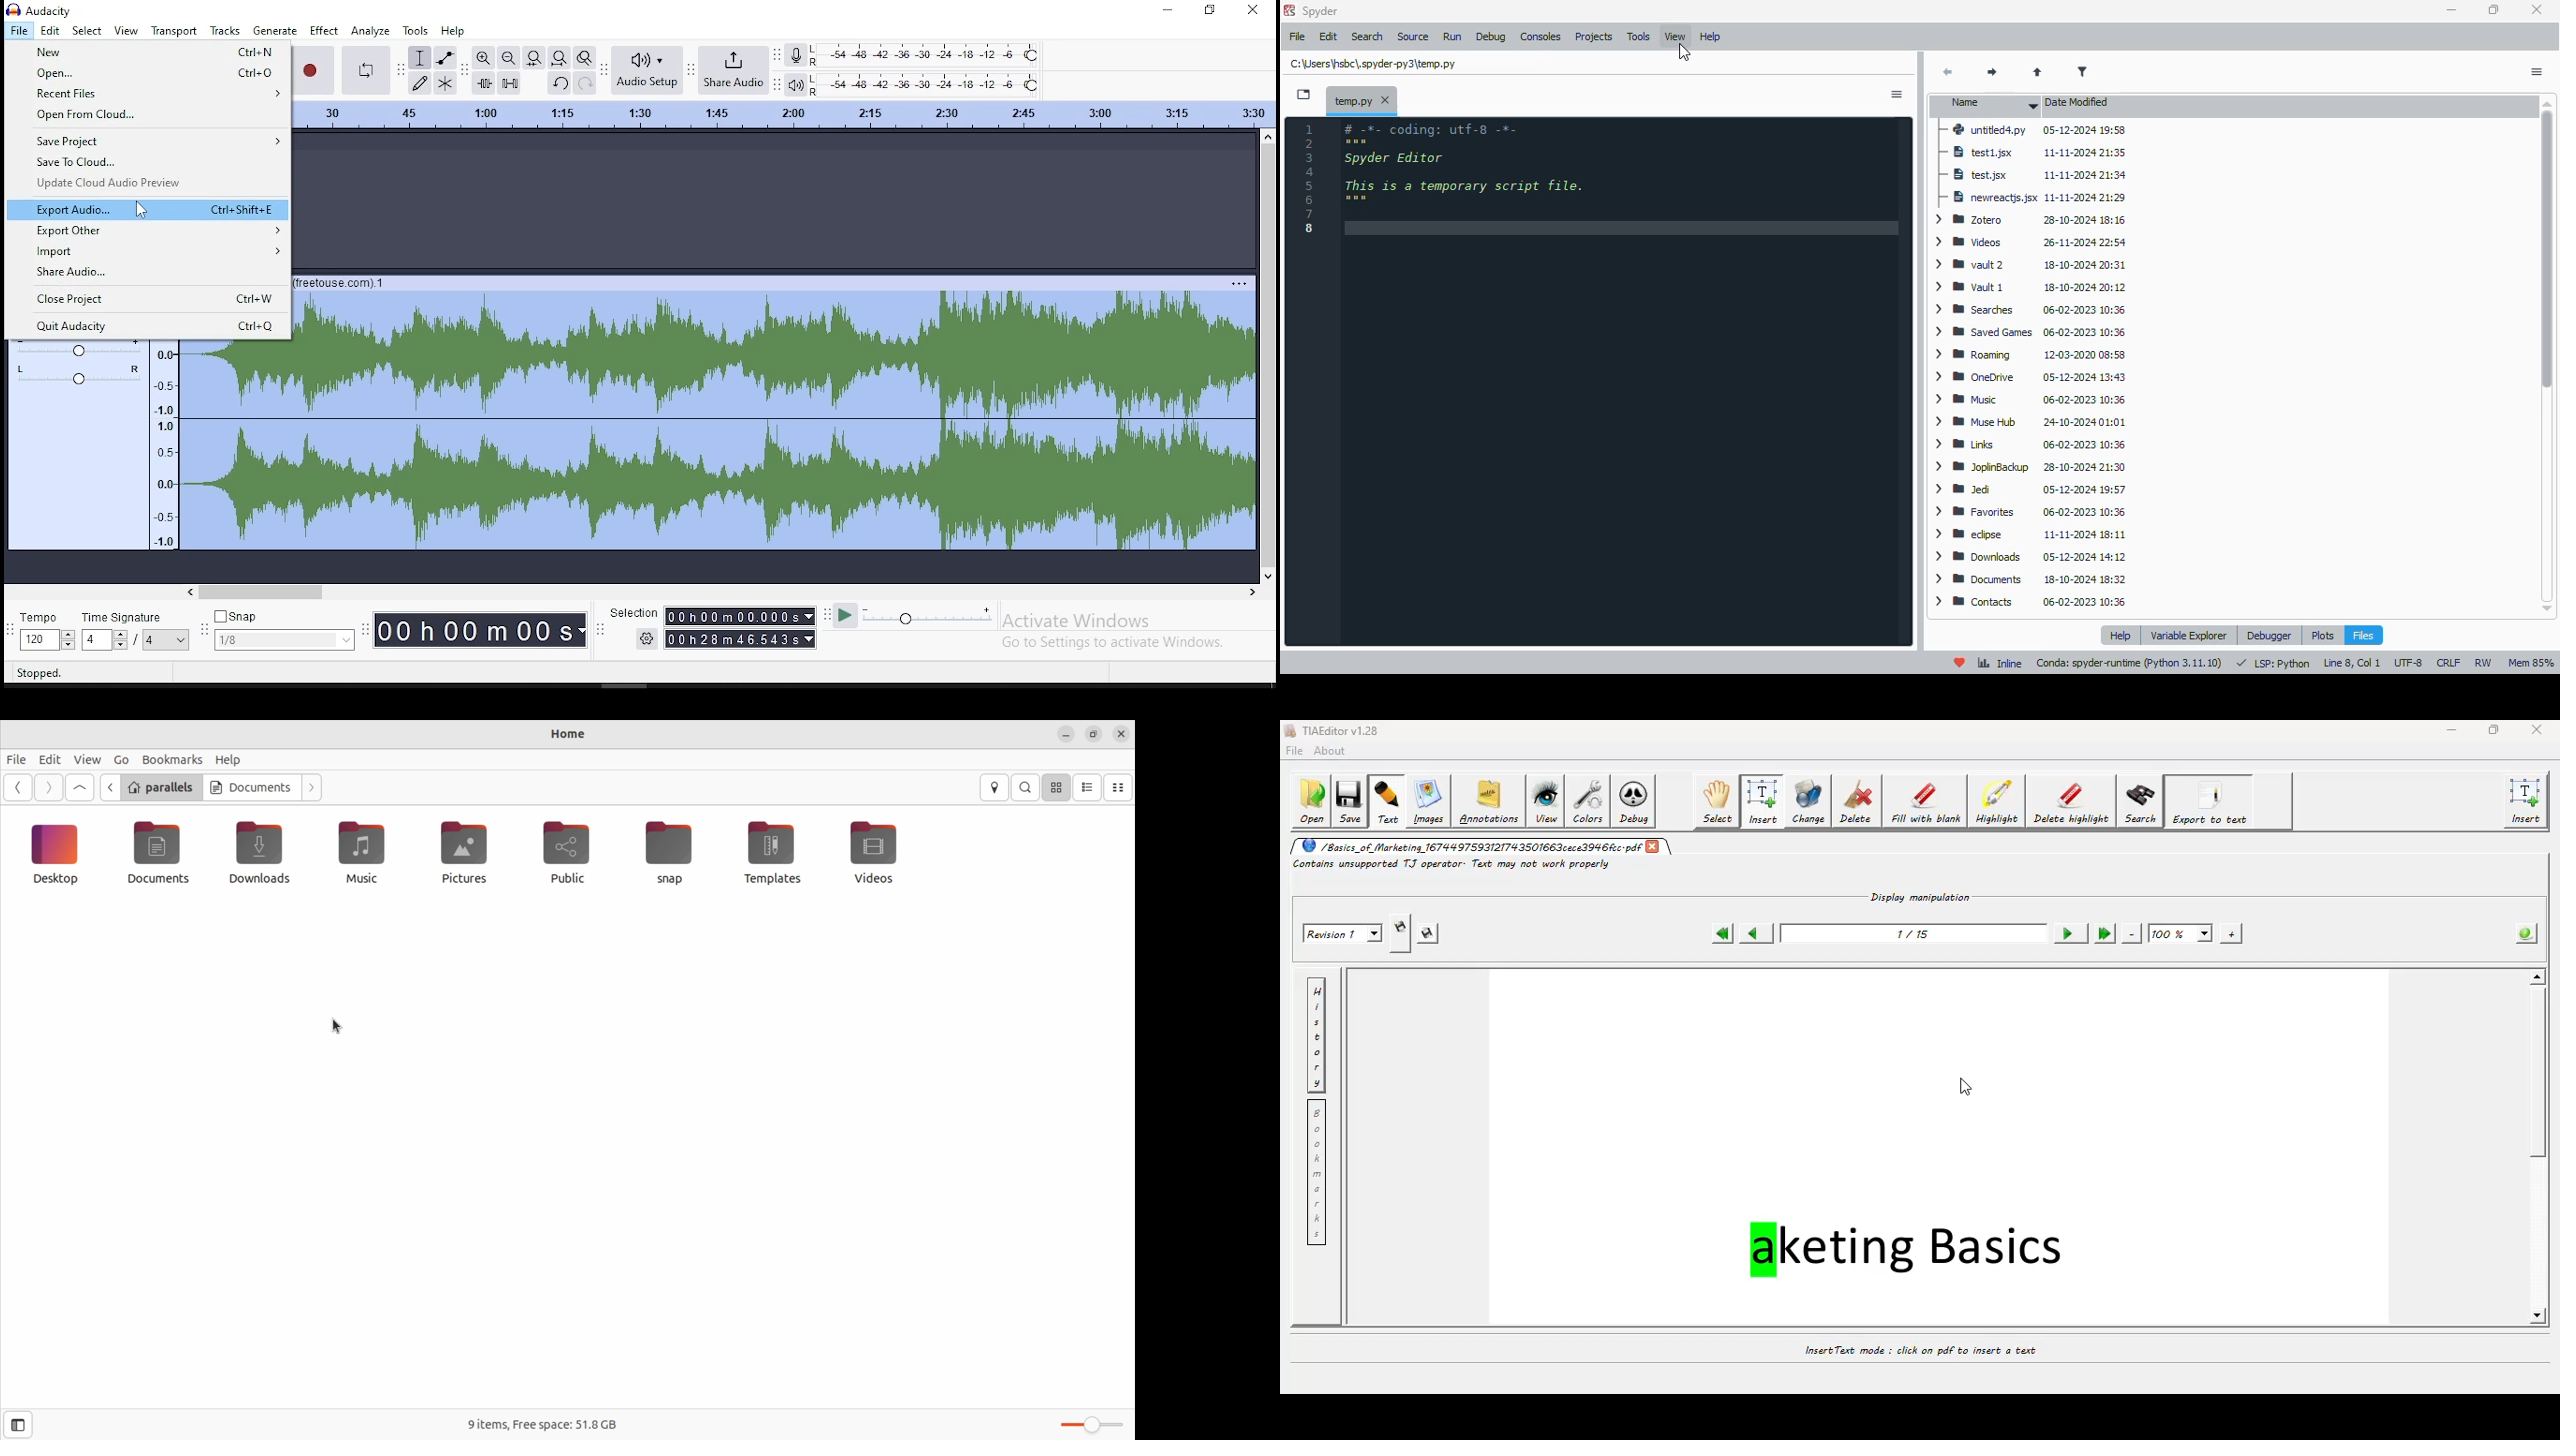 The height and width of the screenshot is (1456, 2576). Describe the element at coordinates (583, 83) in the screenshot. I see `redo` at that location.